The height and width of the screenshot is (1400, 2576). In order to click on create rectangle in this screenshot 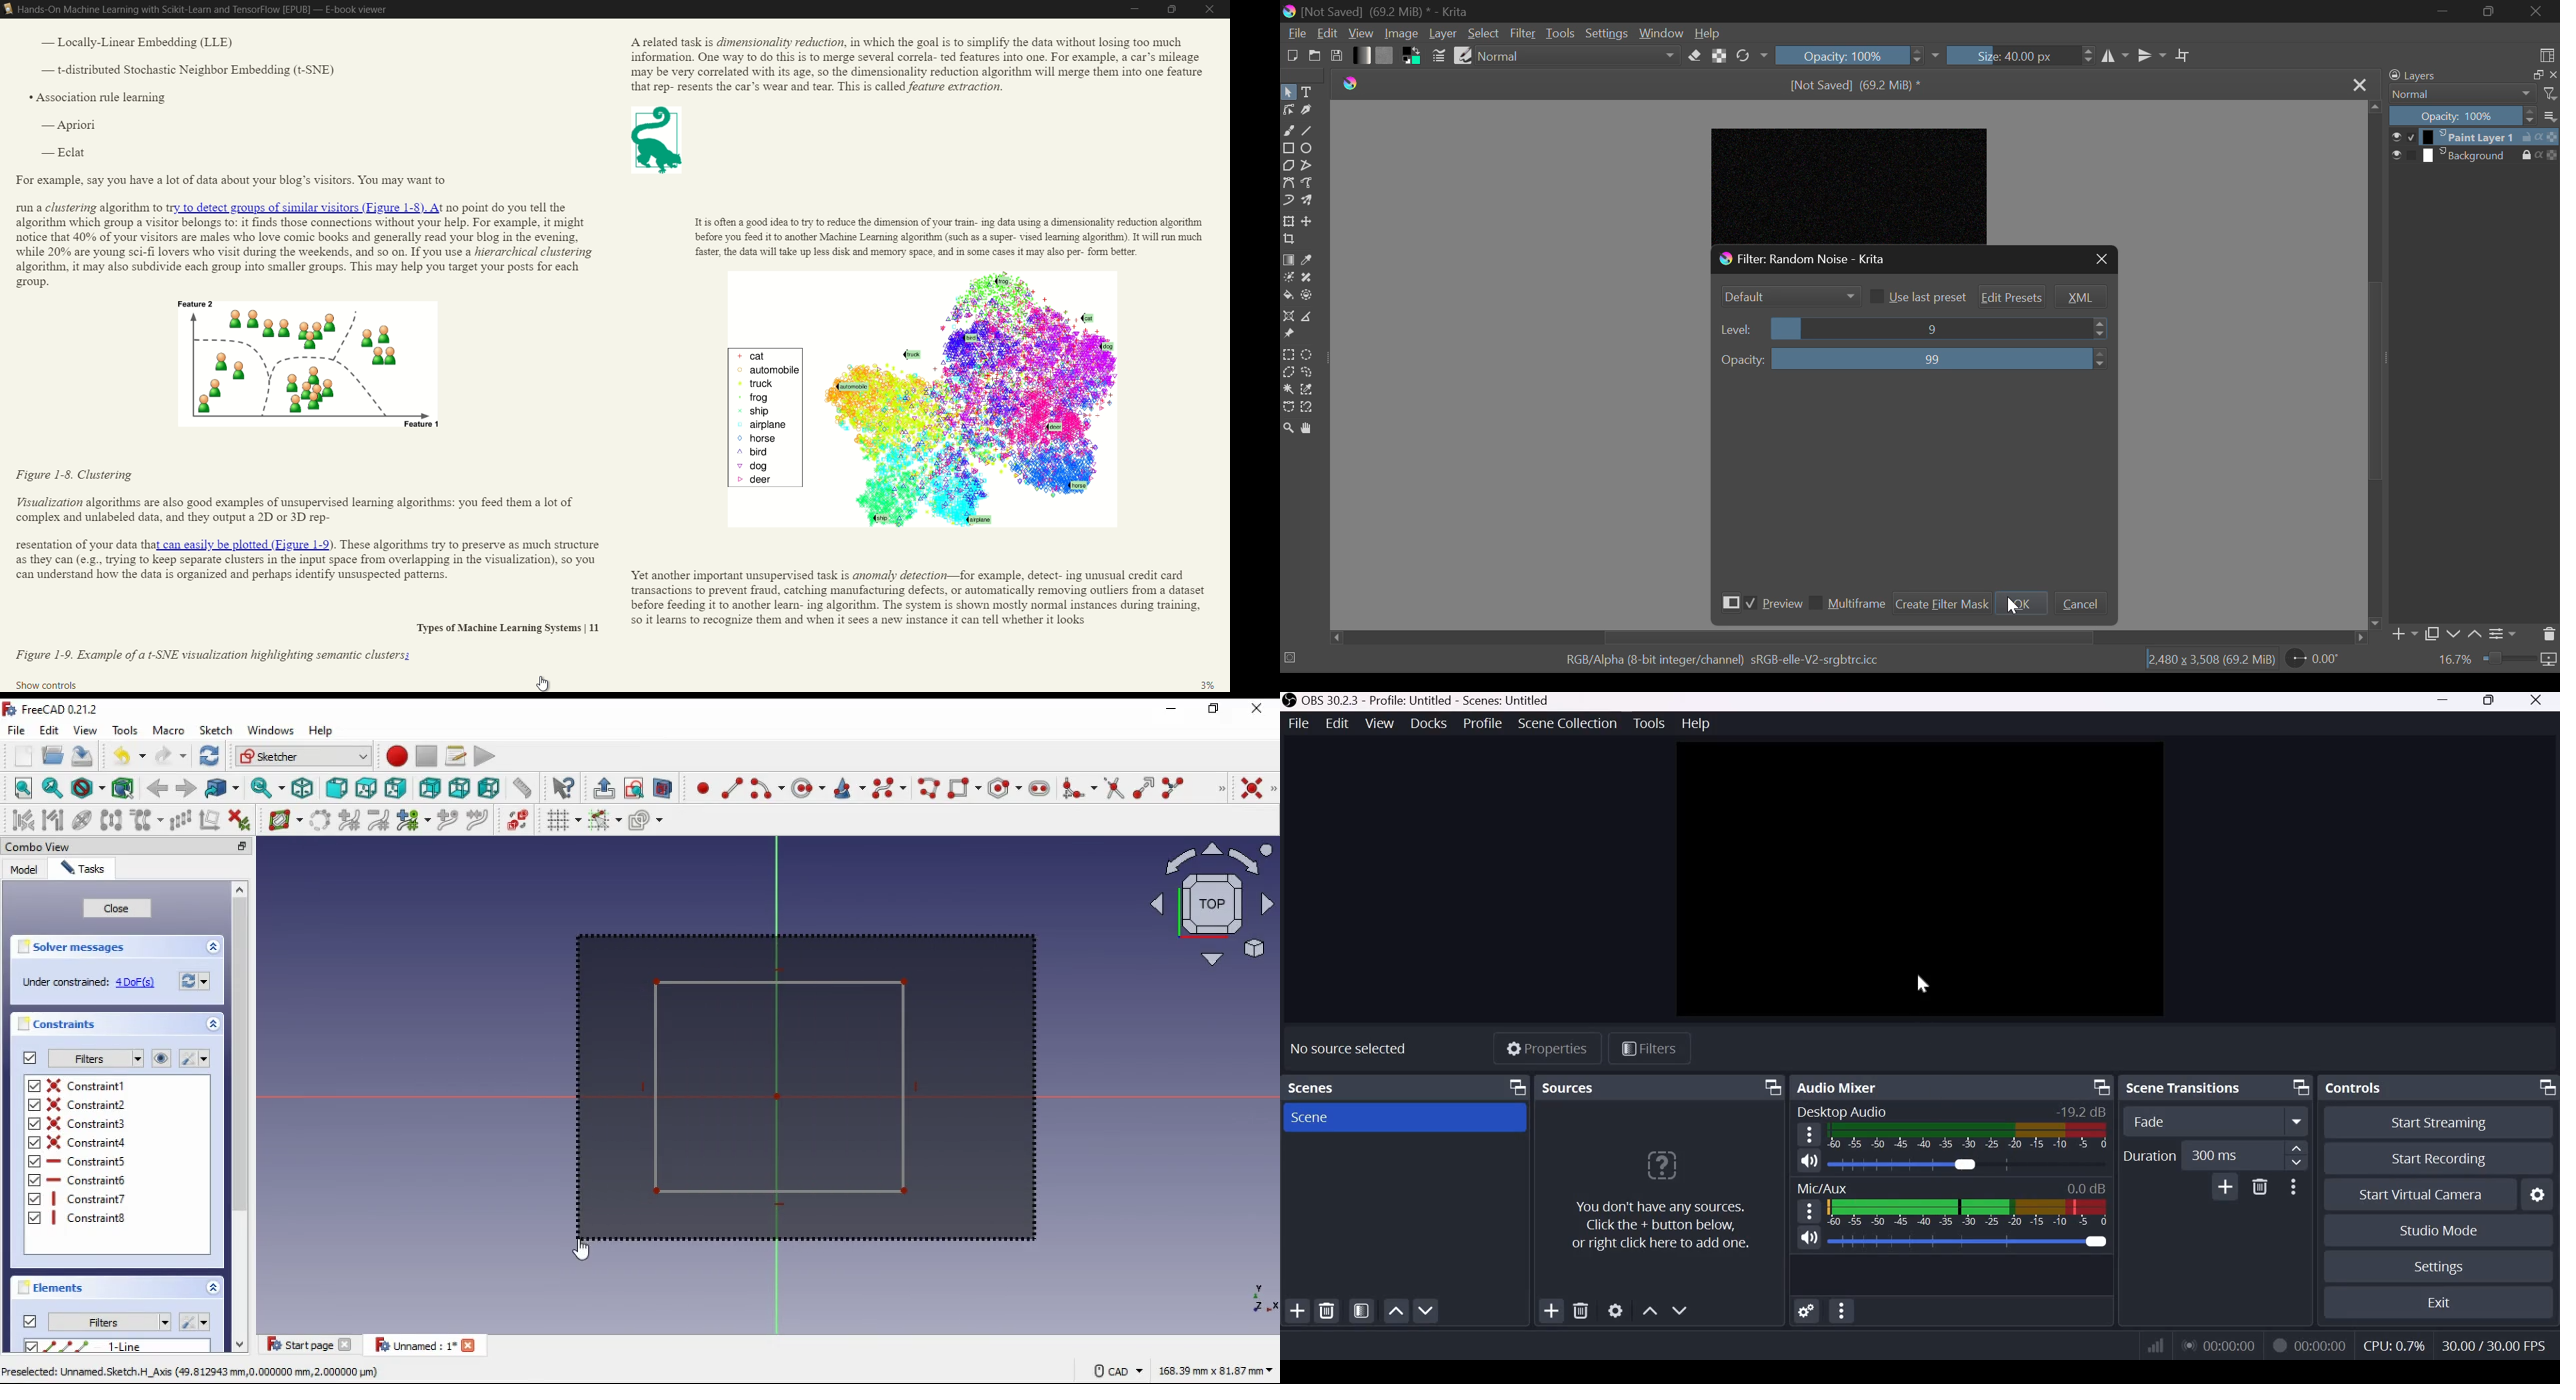, I will do `click(965, 787)`.